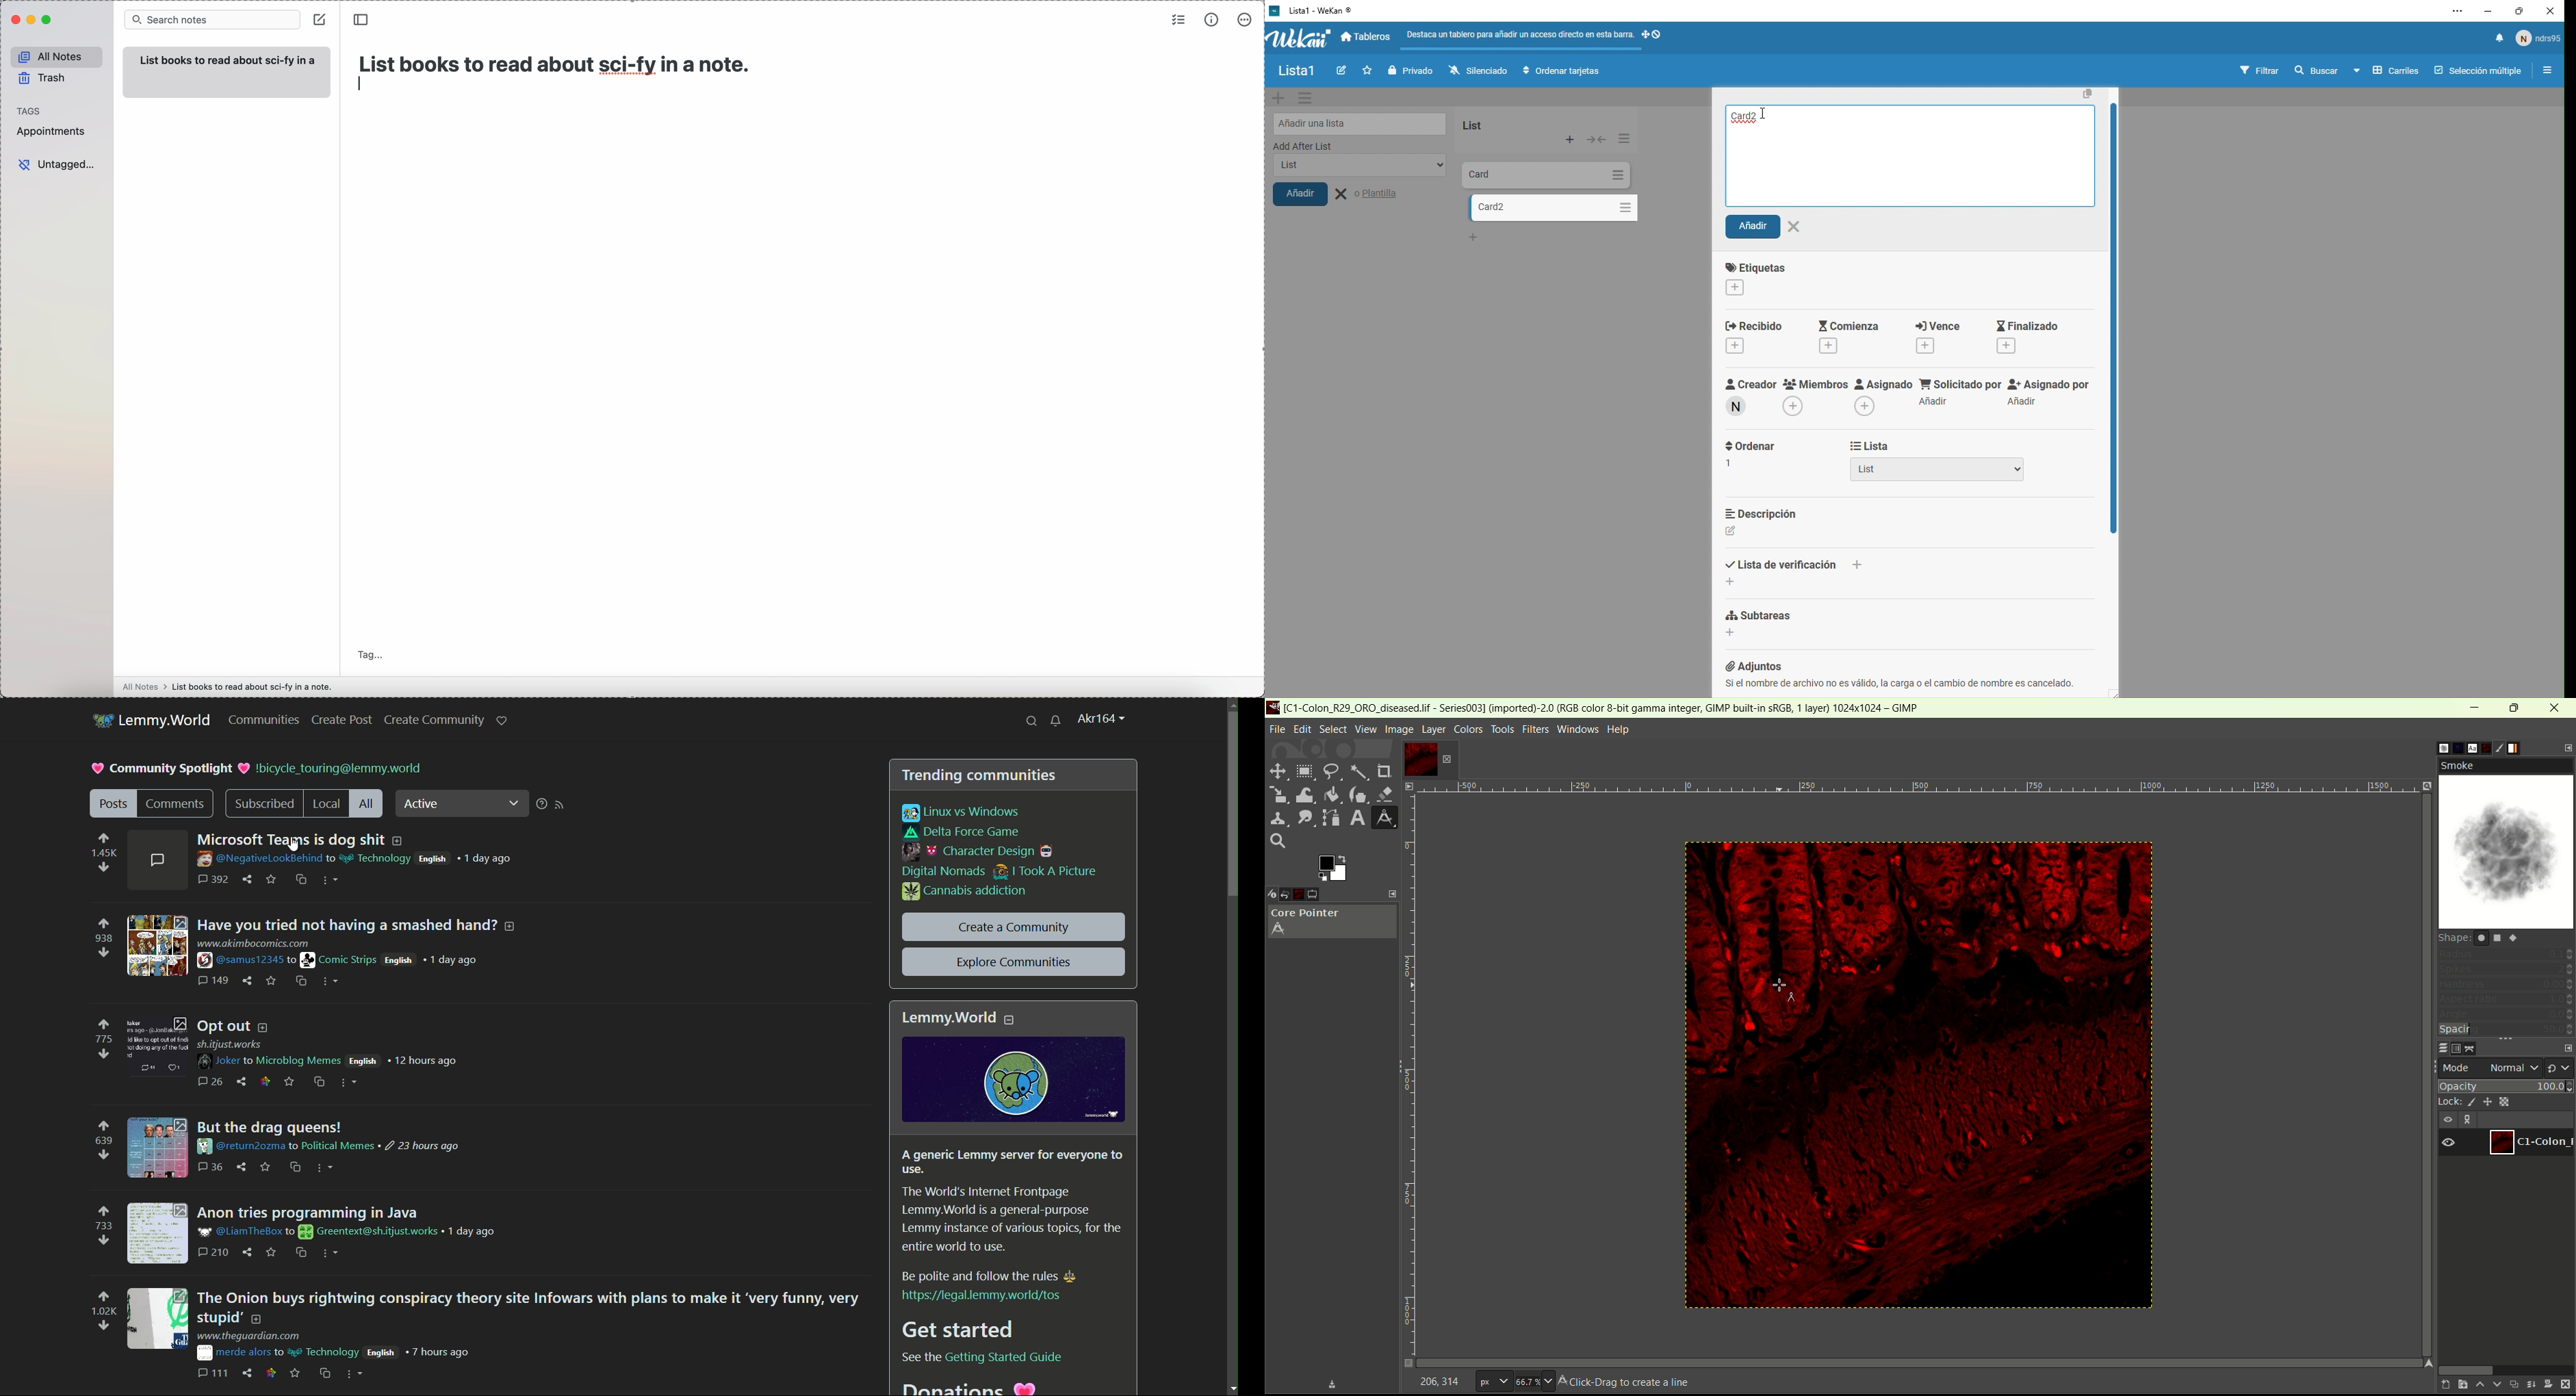 Image resolution: width=2576 pixels, height=1400 pixels. What do you see at coordinates (2507, 1085) in the screenshot?
I see `opacity` at bounding box center [2507, 1085].